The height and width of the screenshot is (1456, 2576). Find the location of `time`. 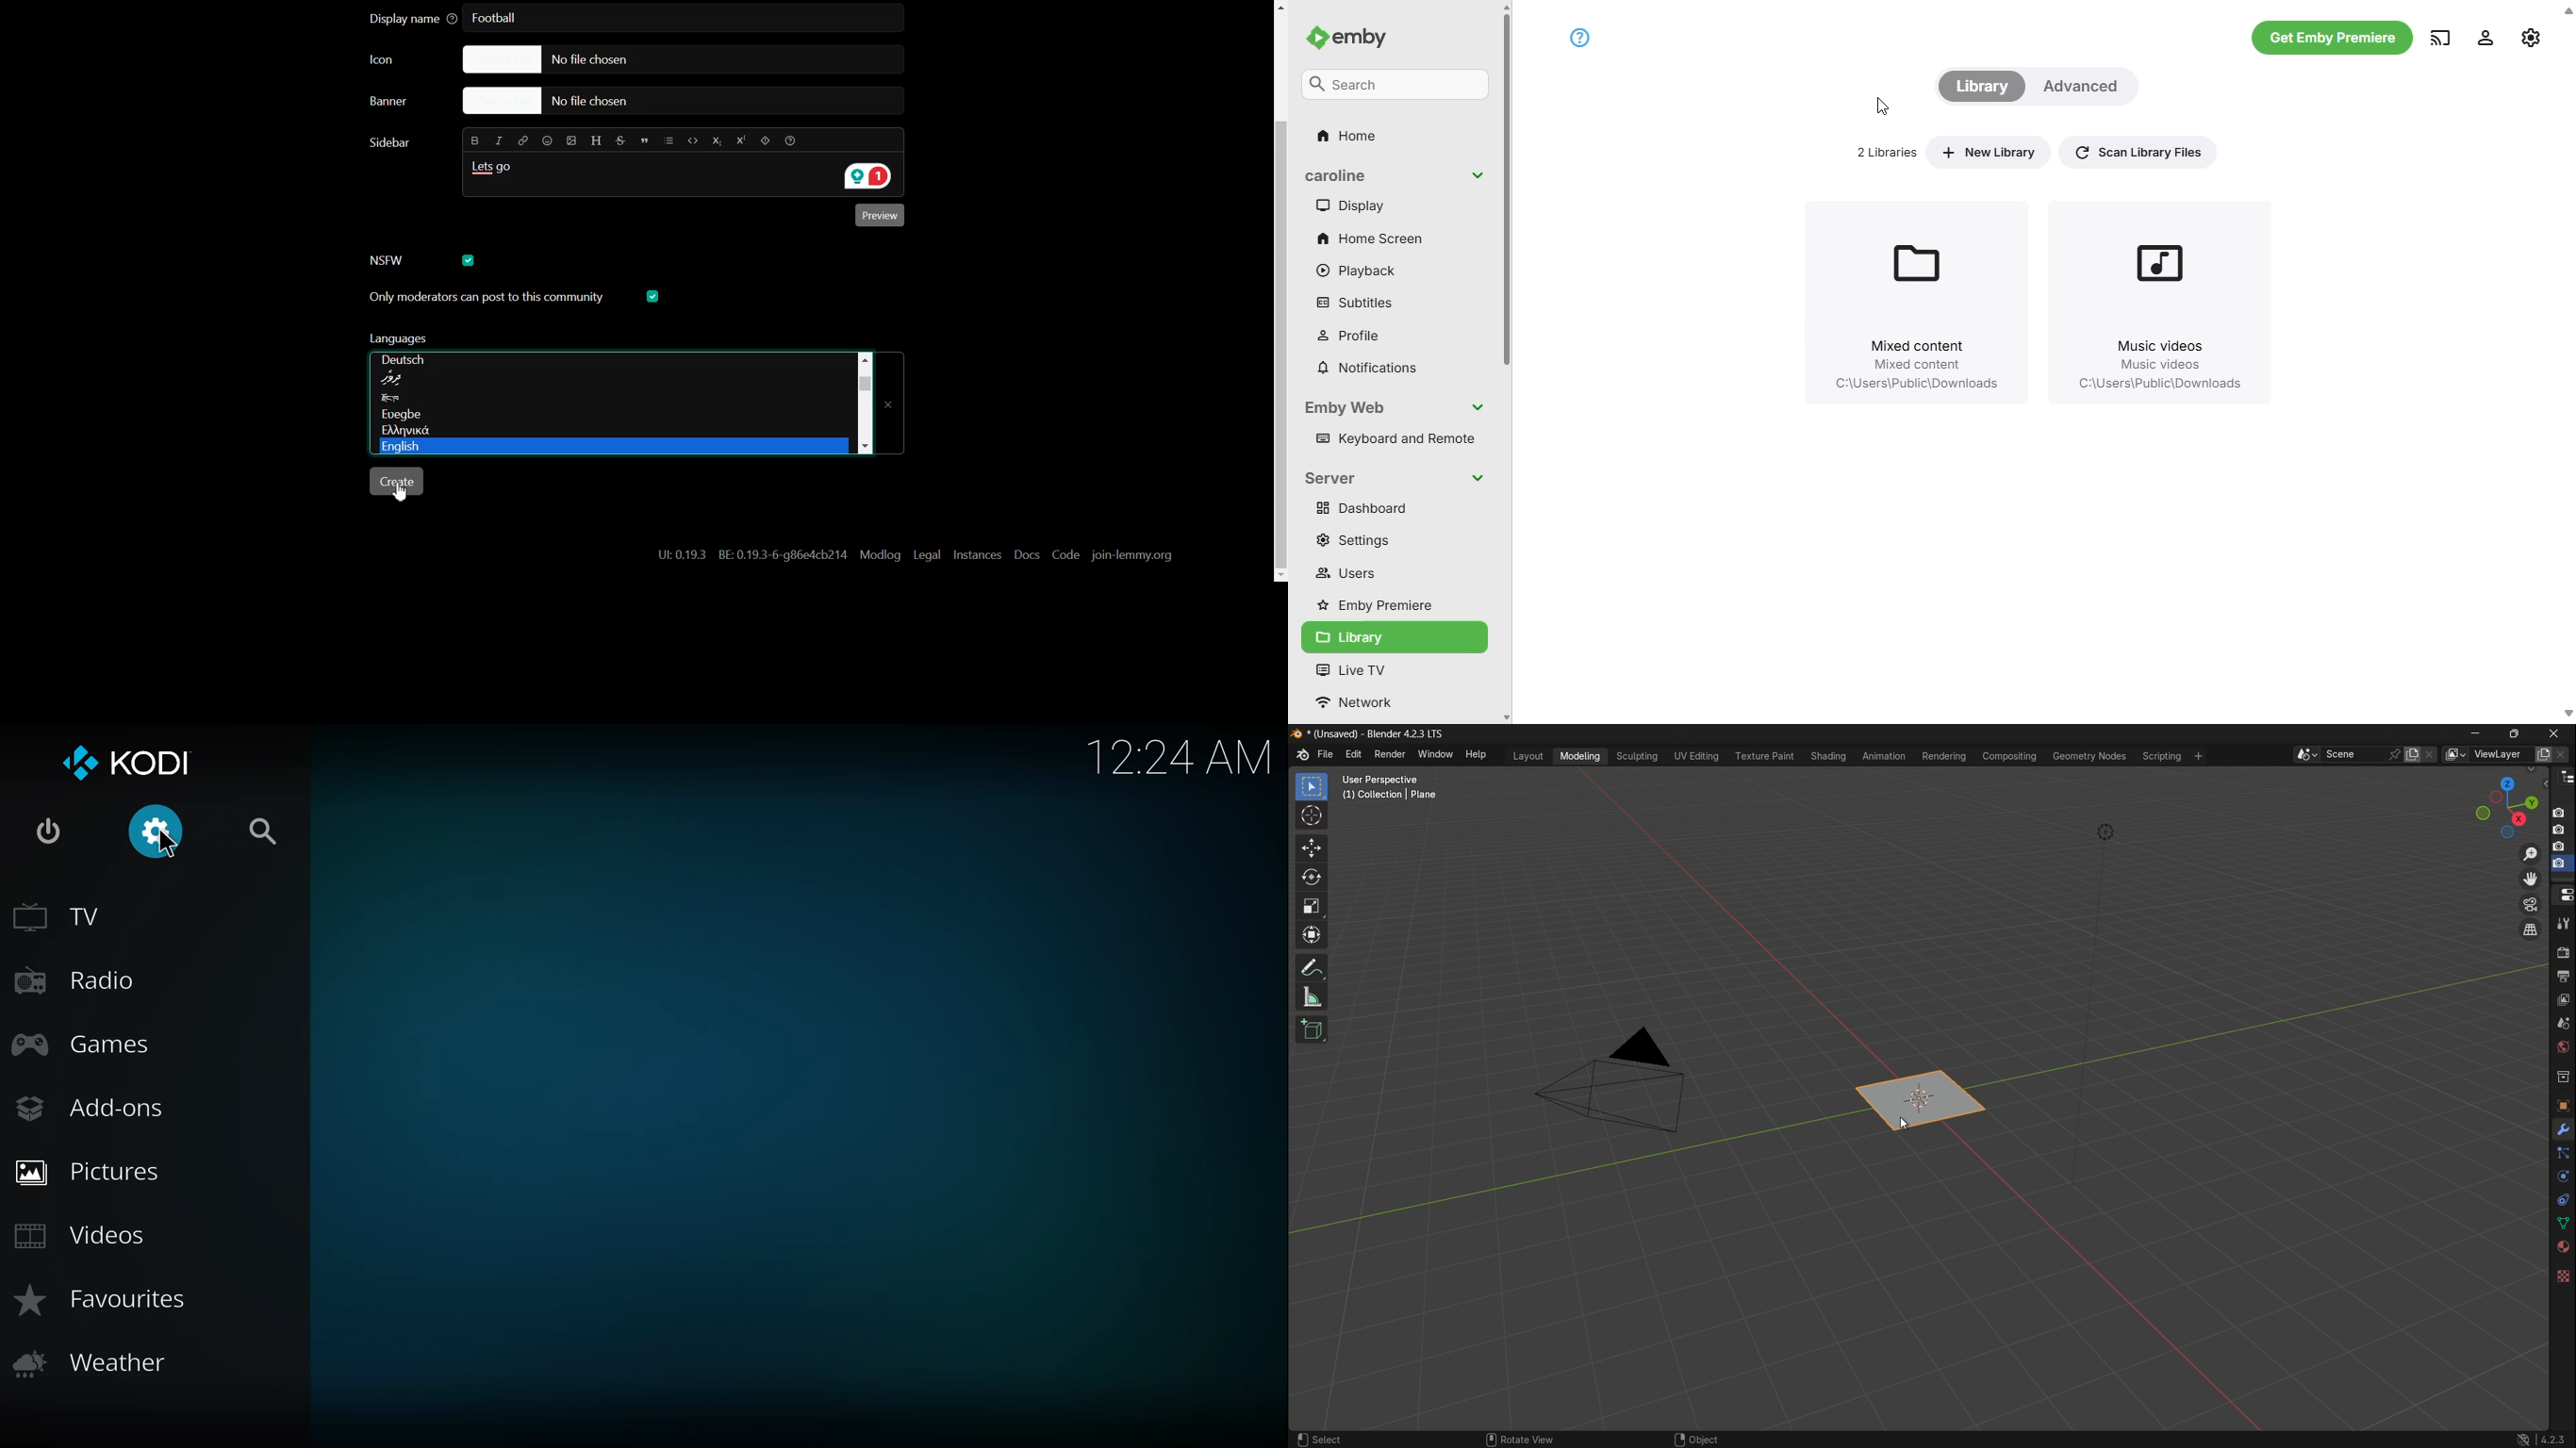

time is located at coordinates (1176, 759).